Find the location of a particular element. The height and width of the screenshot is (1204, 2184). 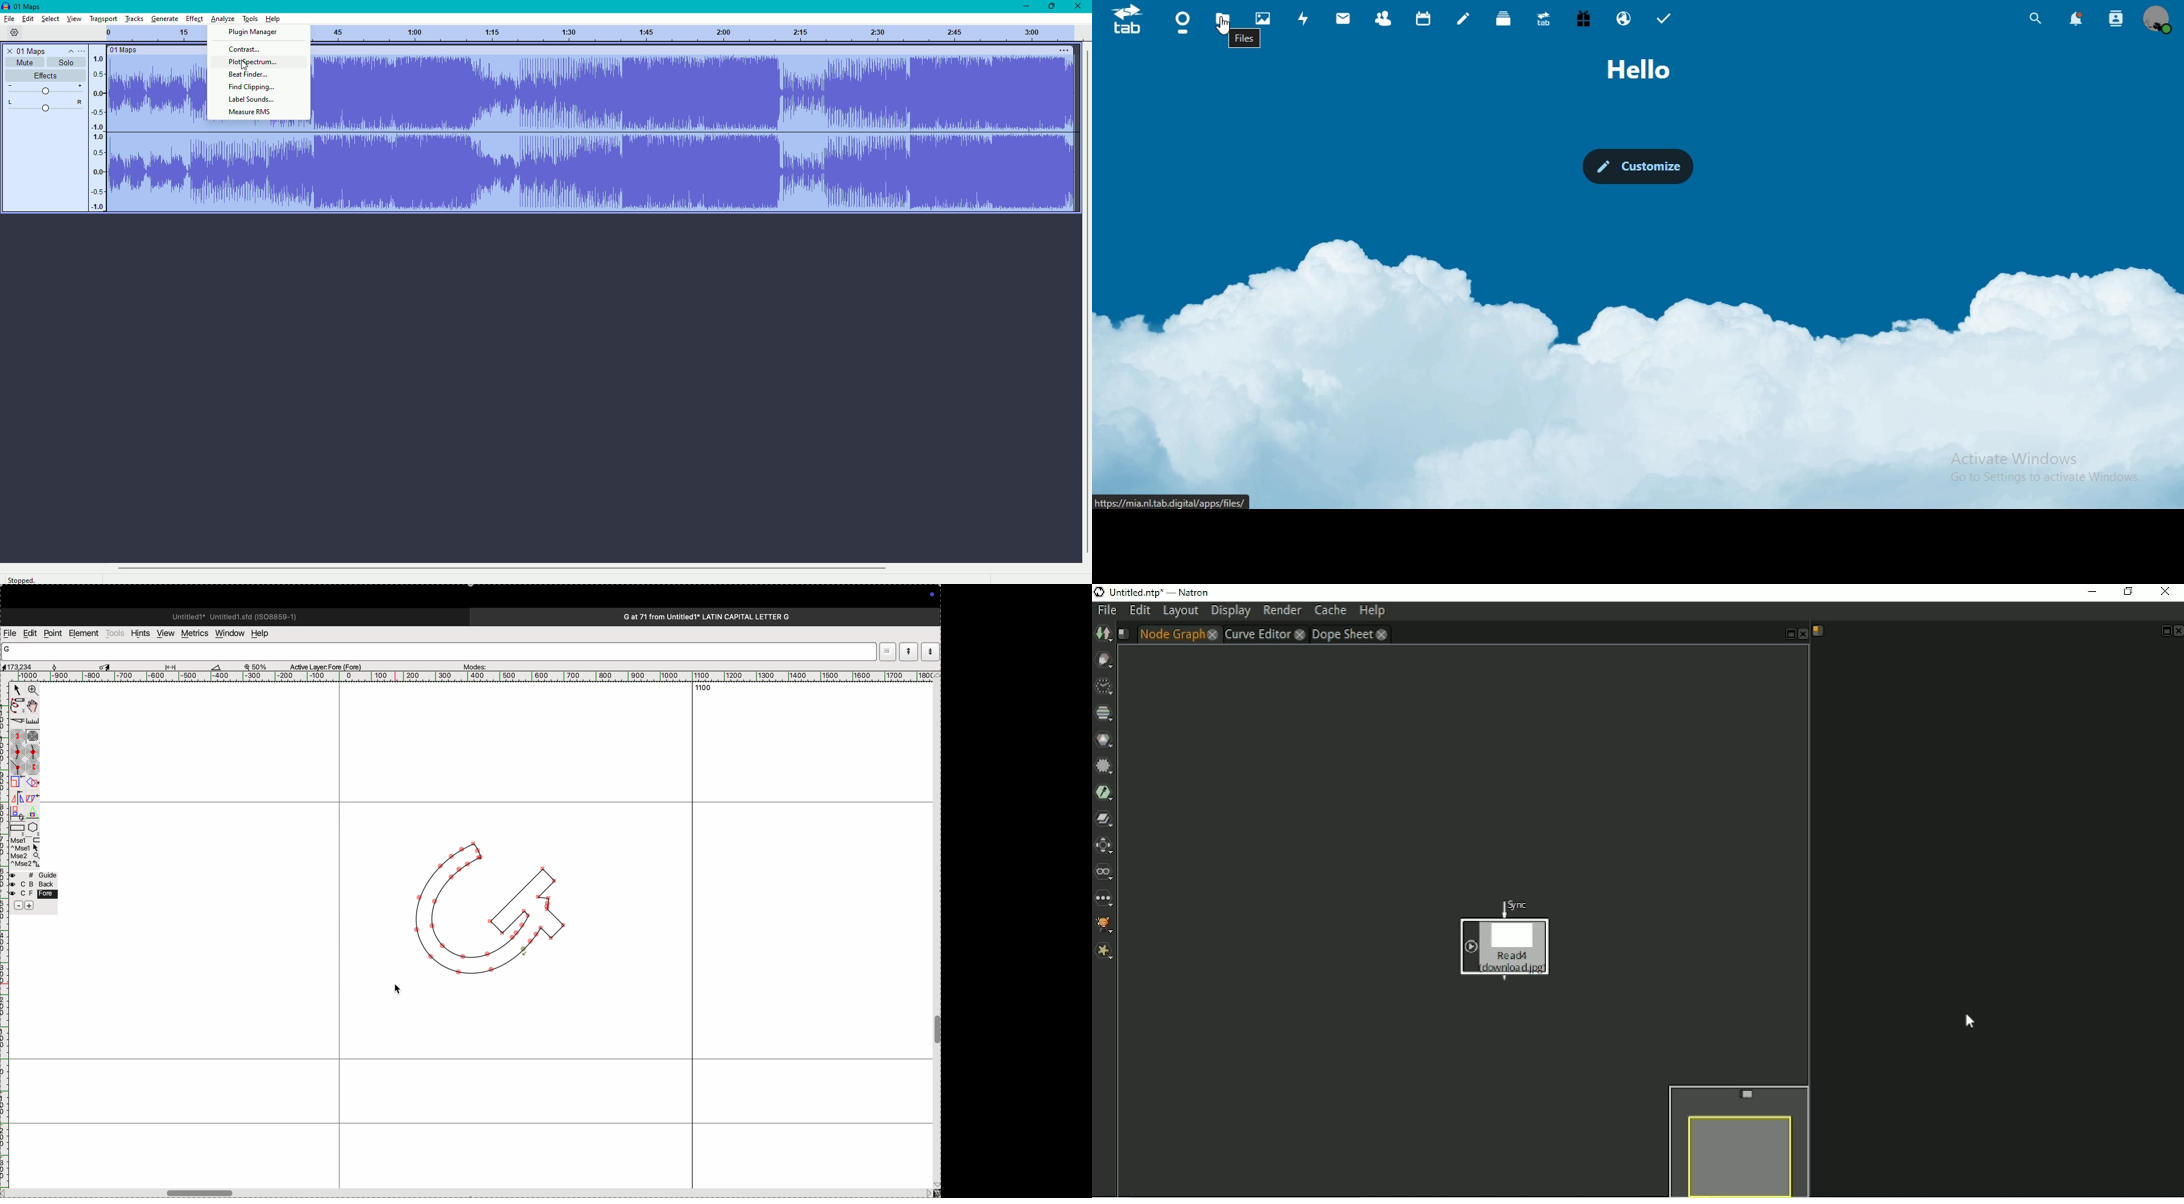

Help is located at coordinates (271, 18).